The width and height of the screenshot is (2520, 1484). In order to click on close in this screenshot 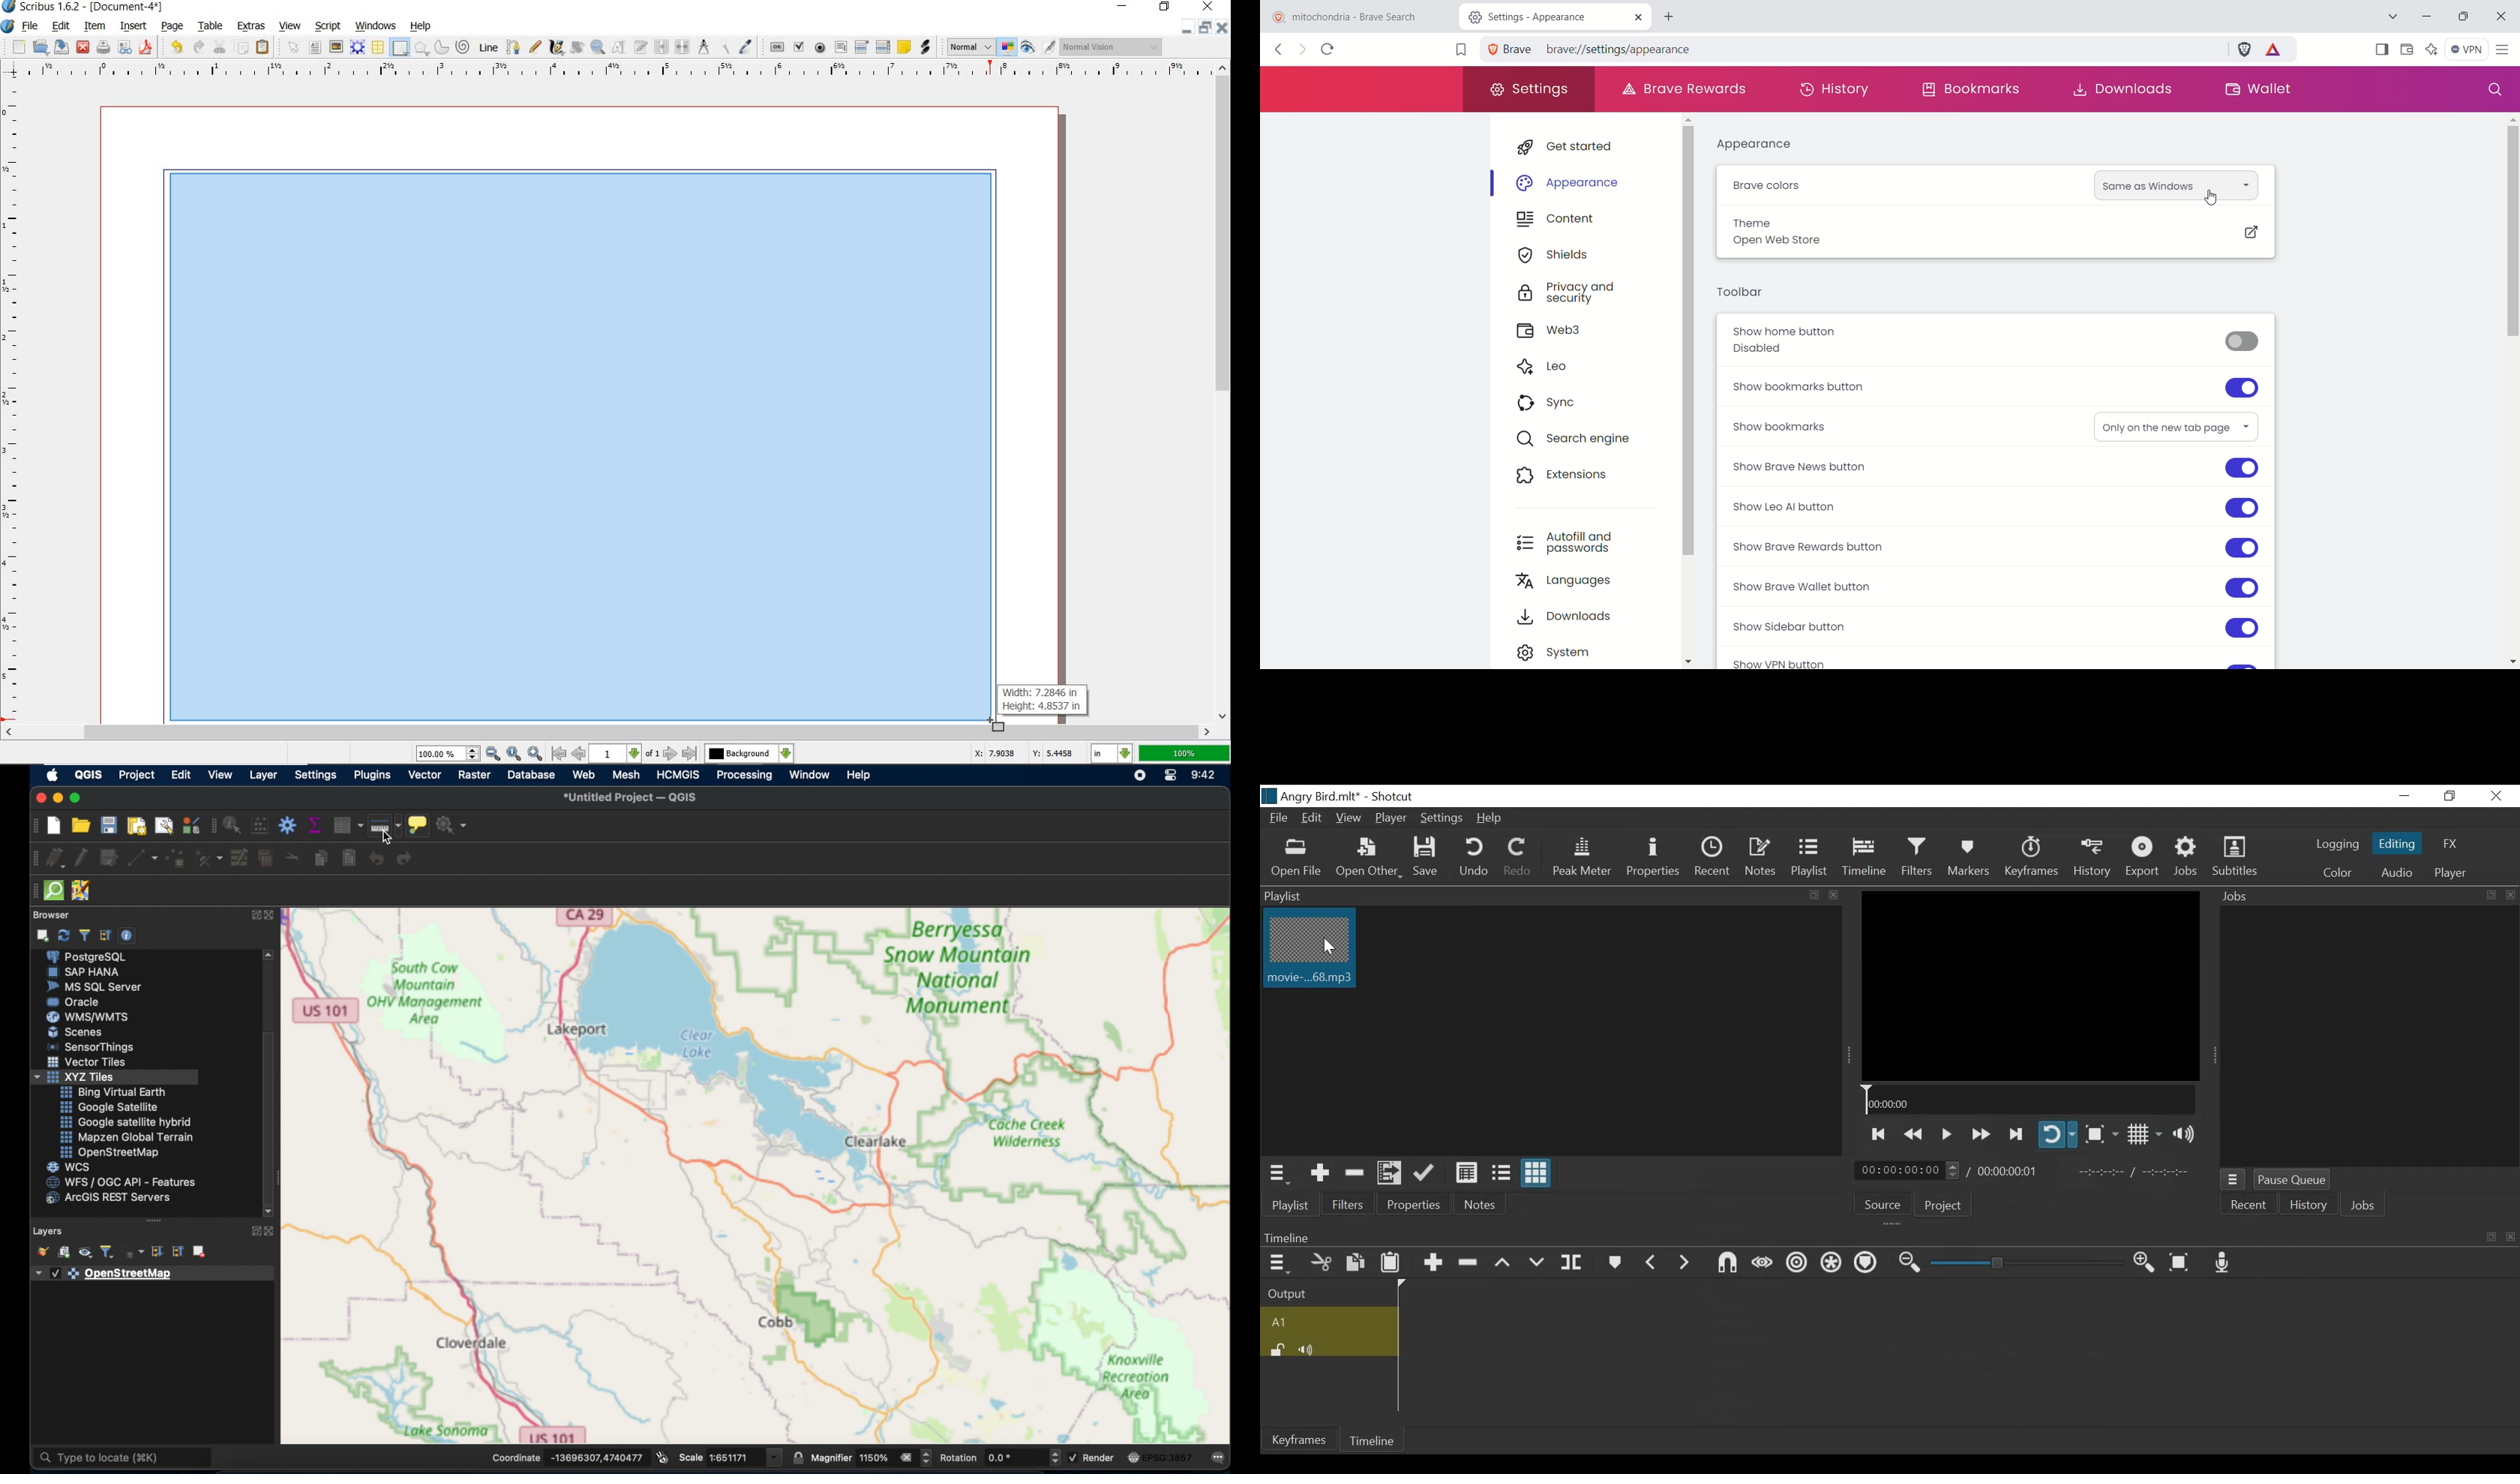, I will do `click(83, 48)`.